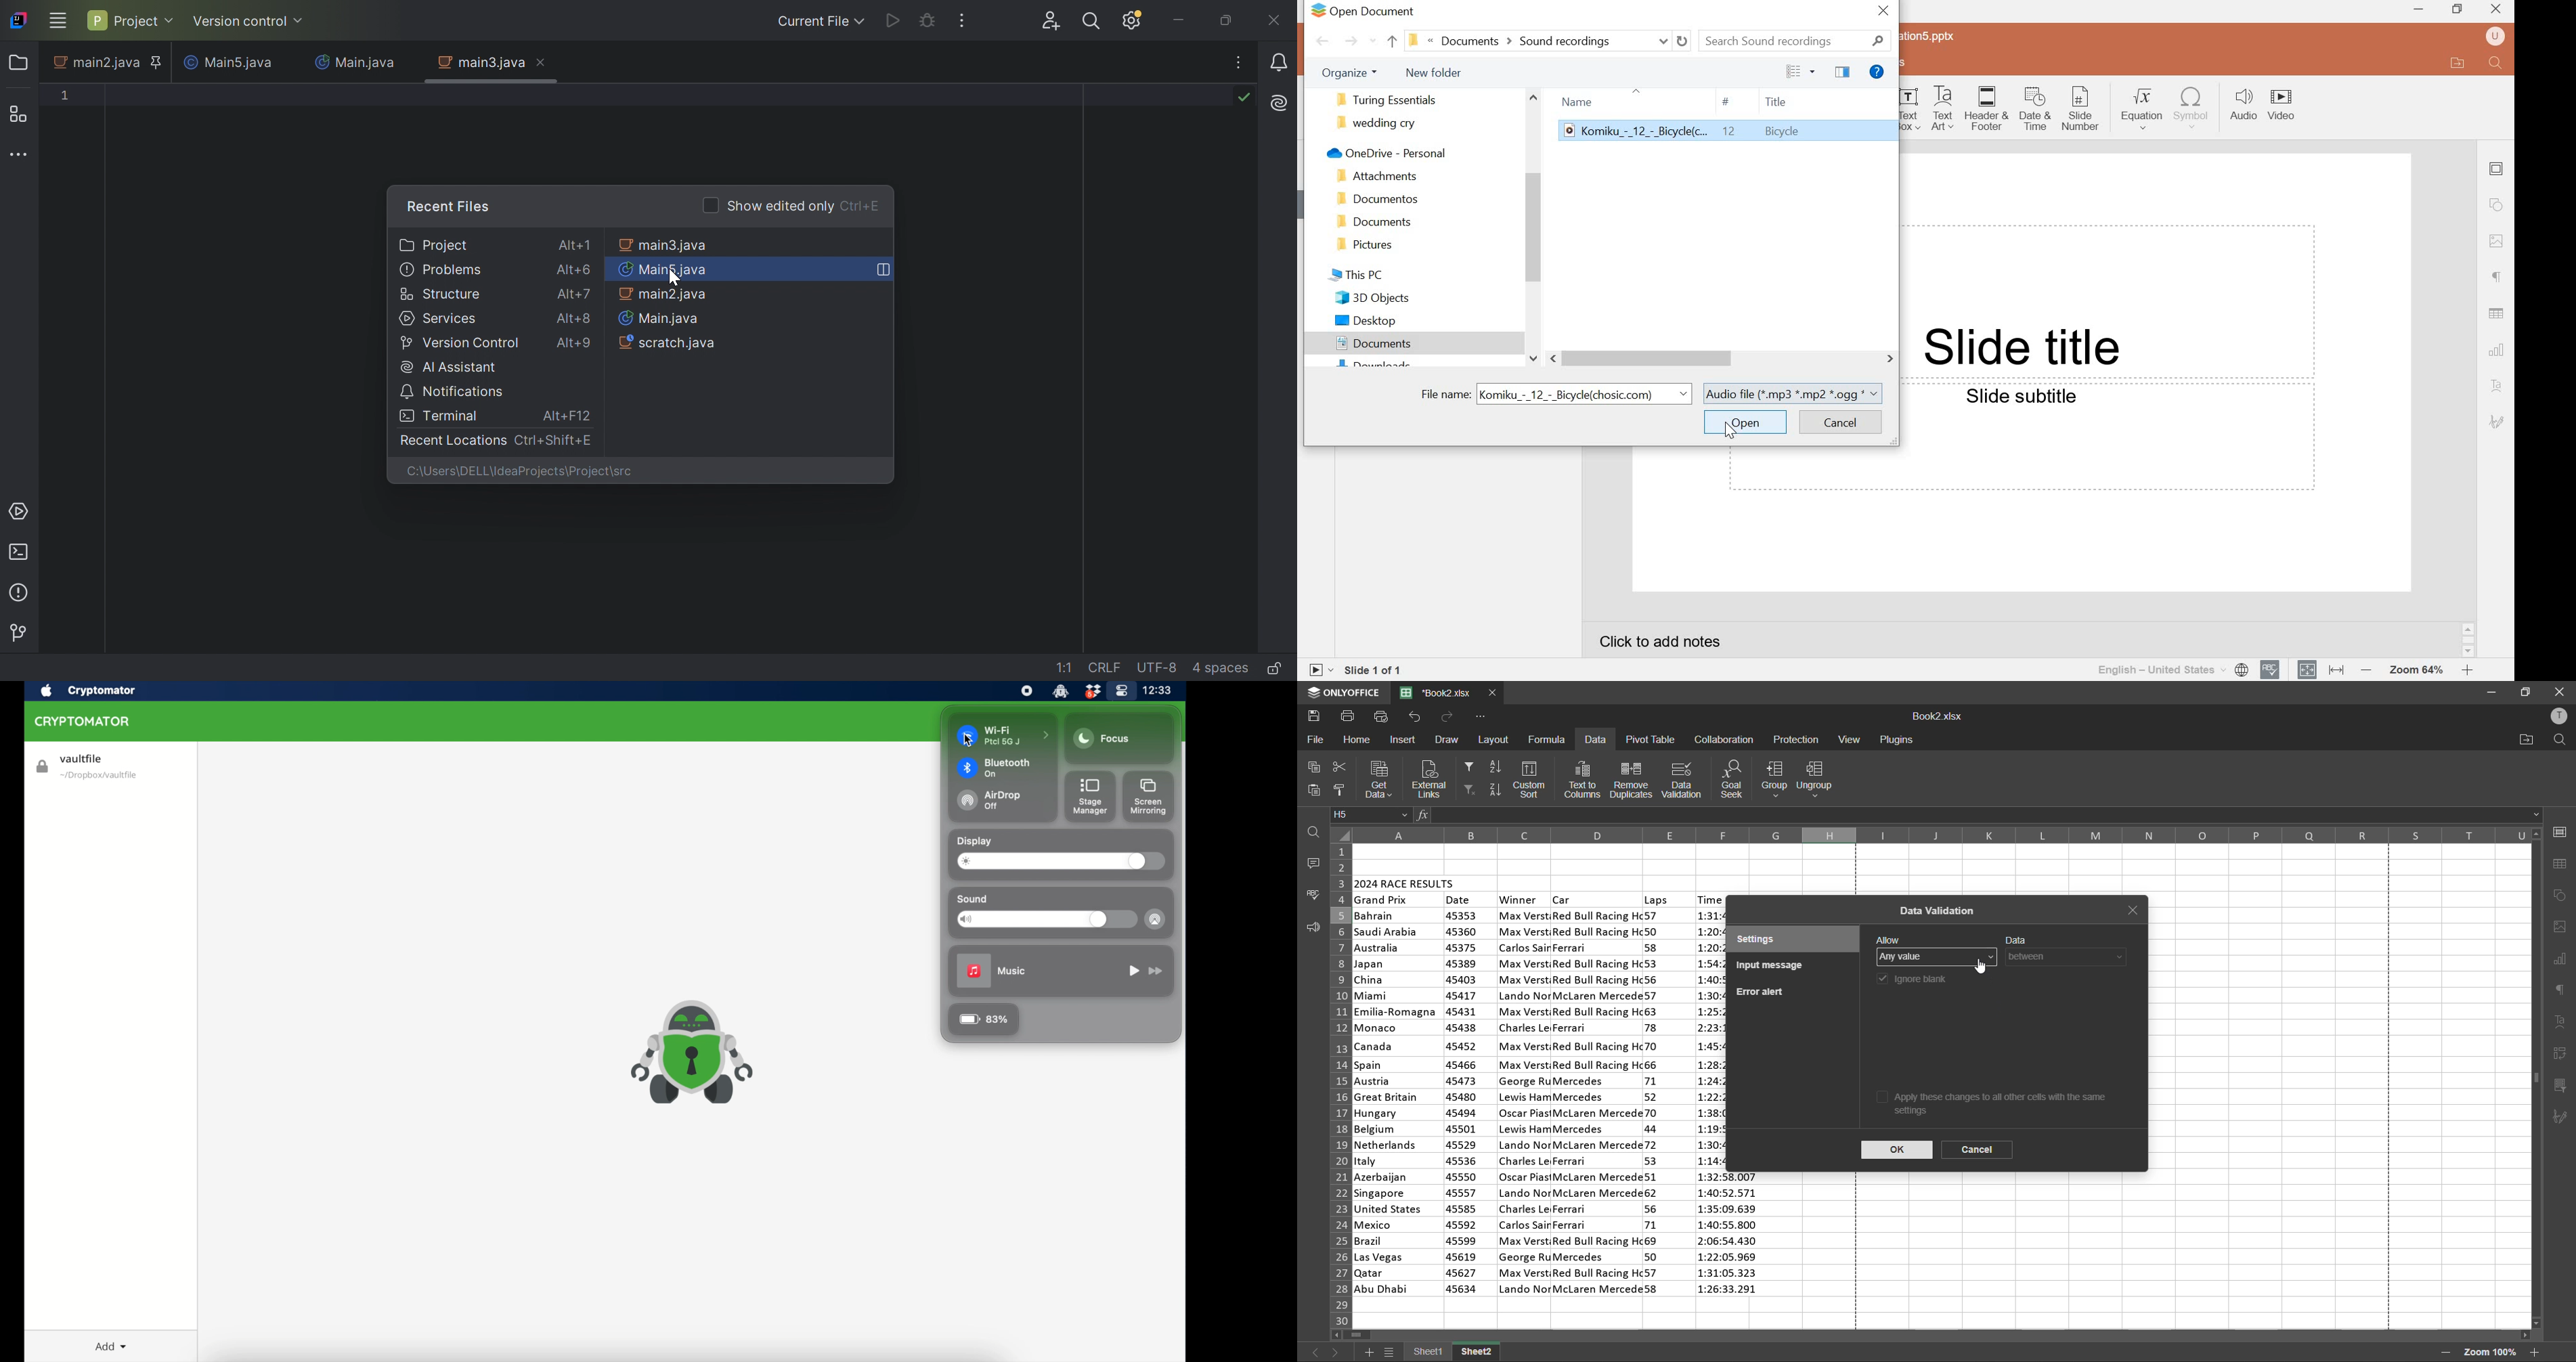  Describe the element at coordinates (1532, 780) in the screenshot. I see `custom sort` at that location.